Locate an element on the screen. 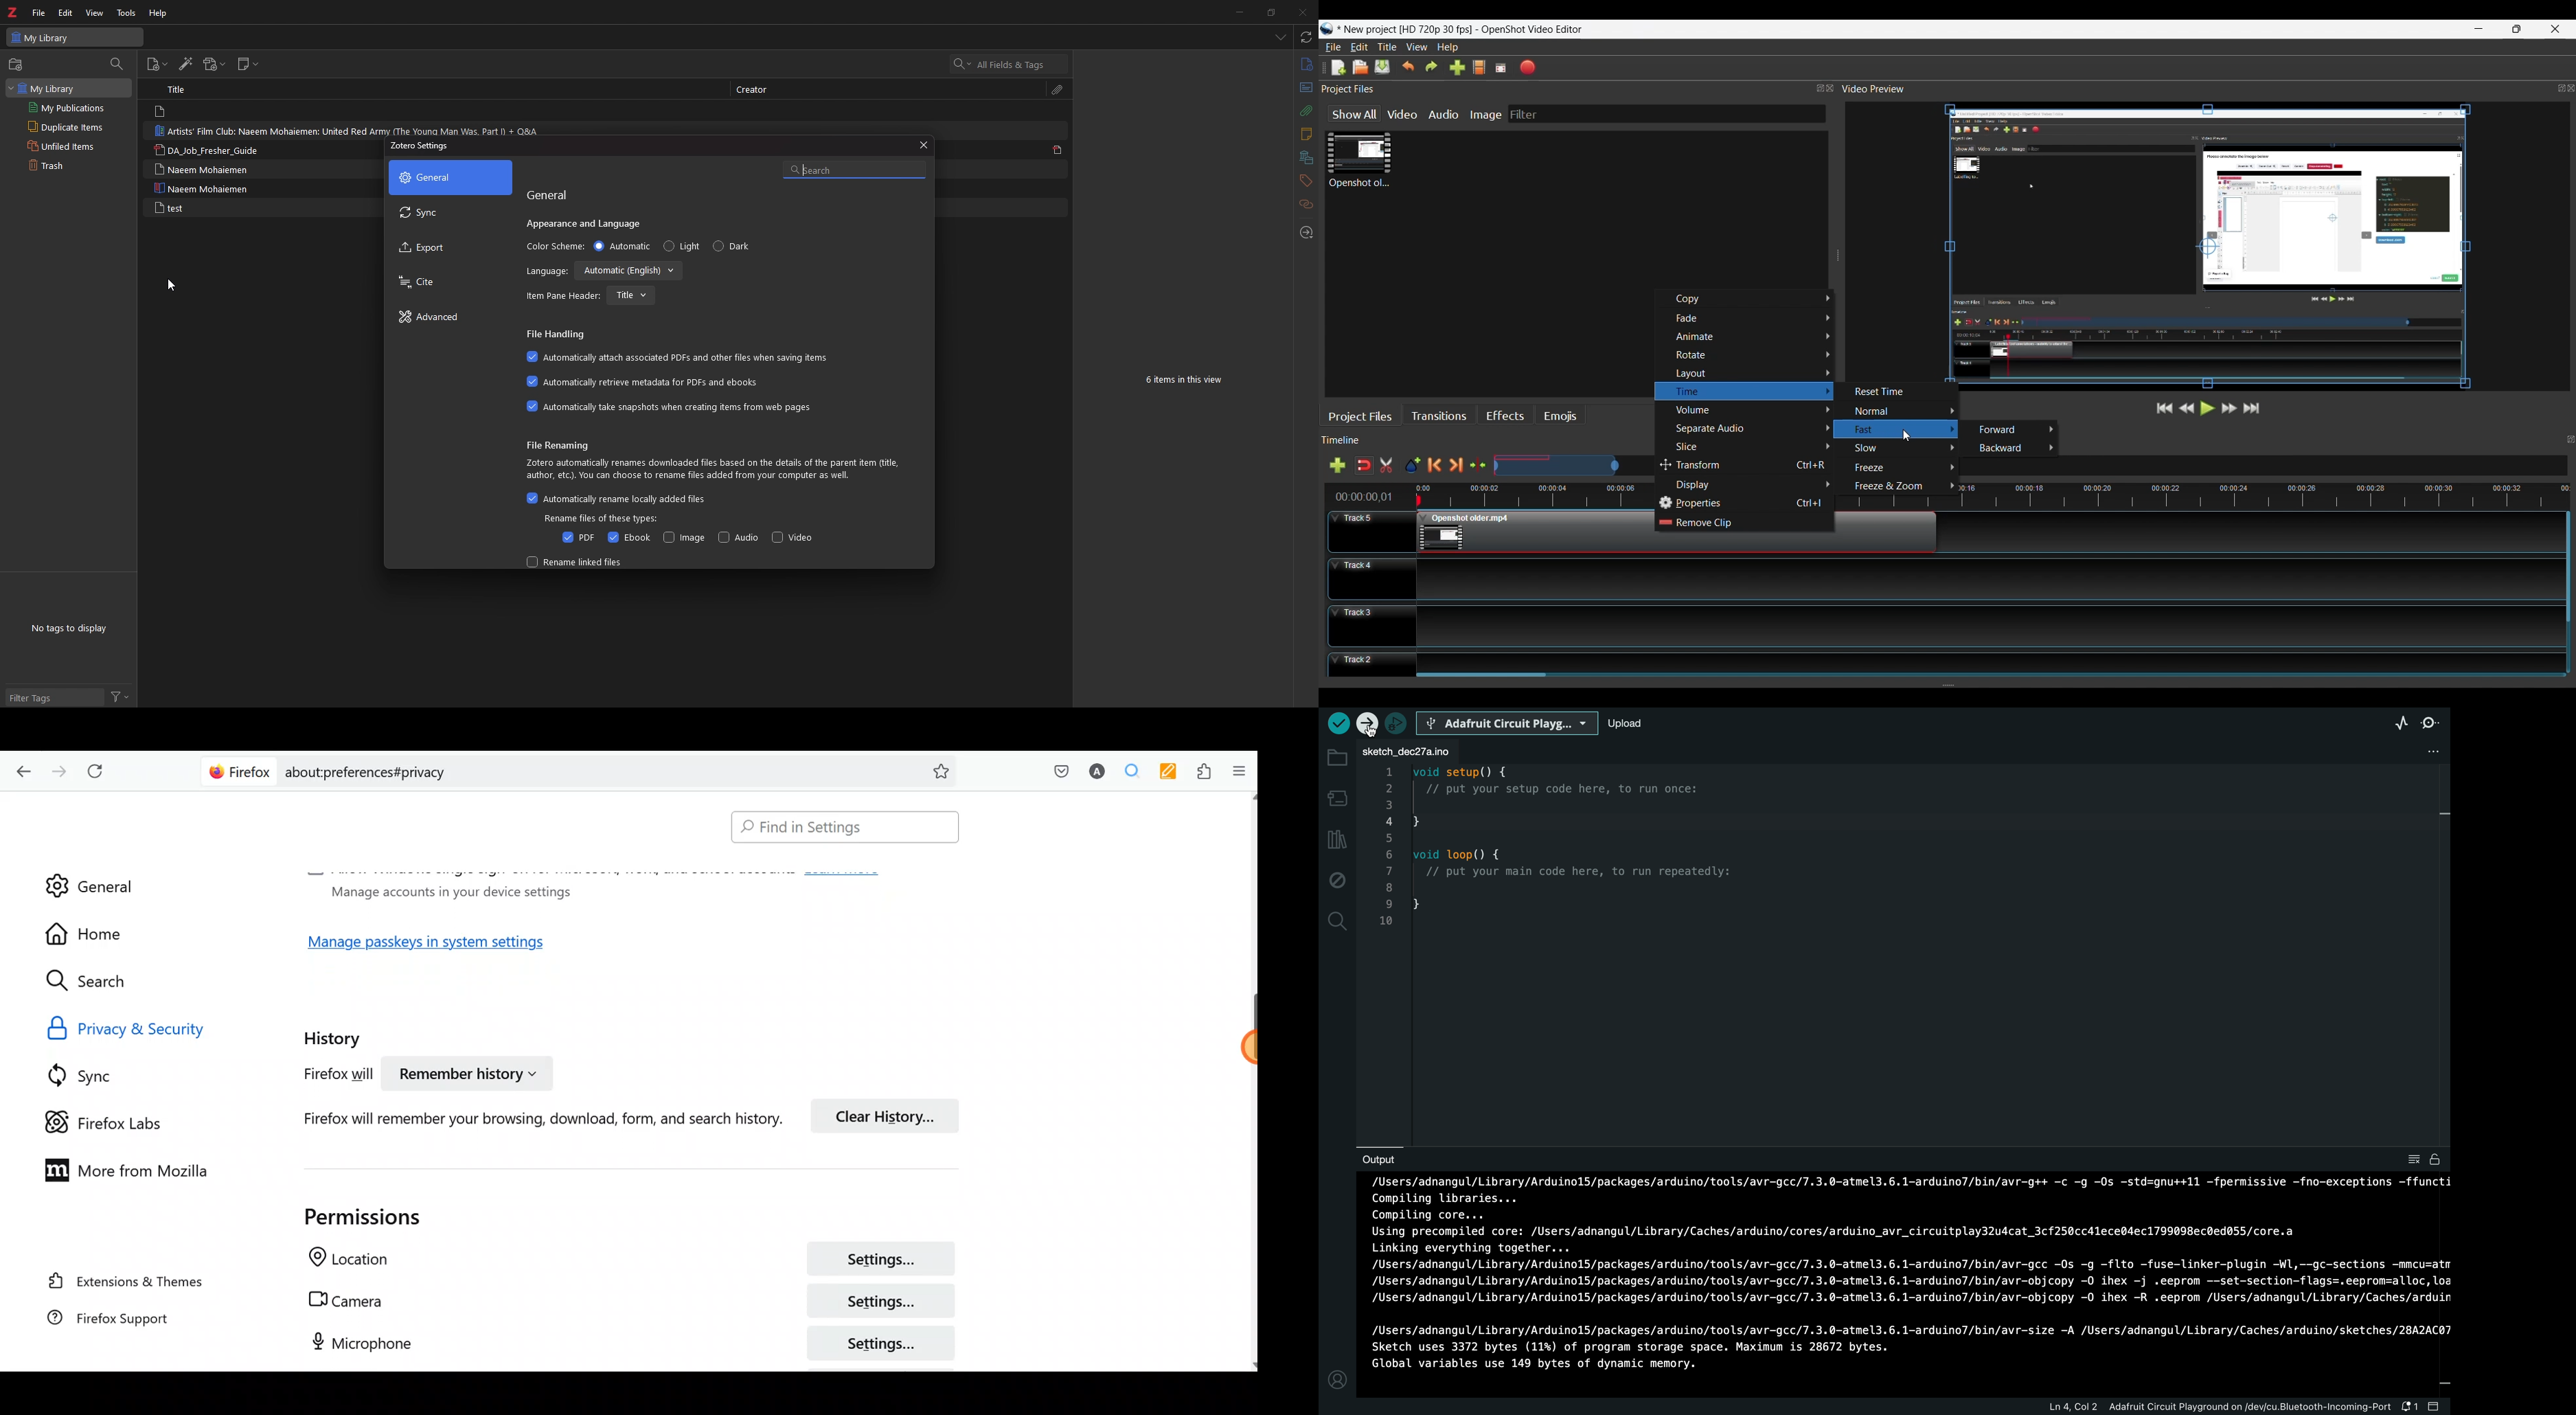 Image resolution: width=2576 pixels, height=1428 pixels. pdf is located at coordinates (1058, 150).